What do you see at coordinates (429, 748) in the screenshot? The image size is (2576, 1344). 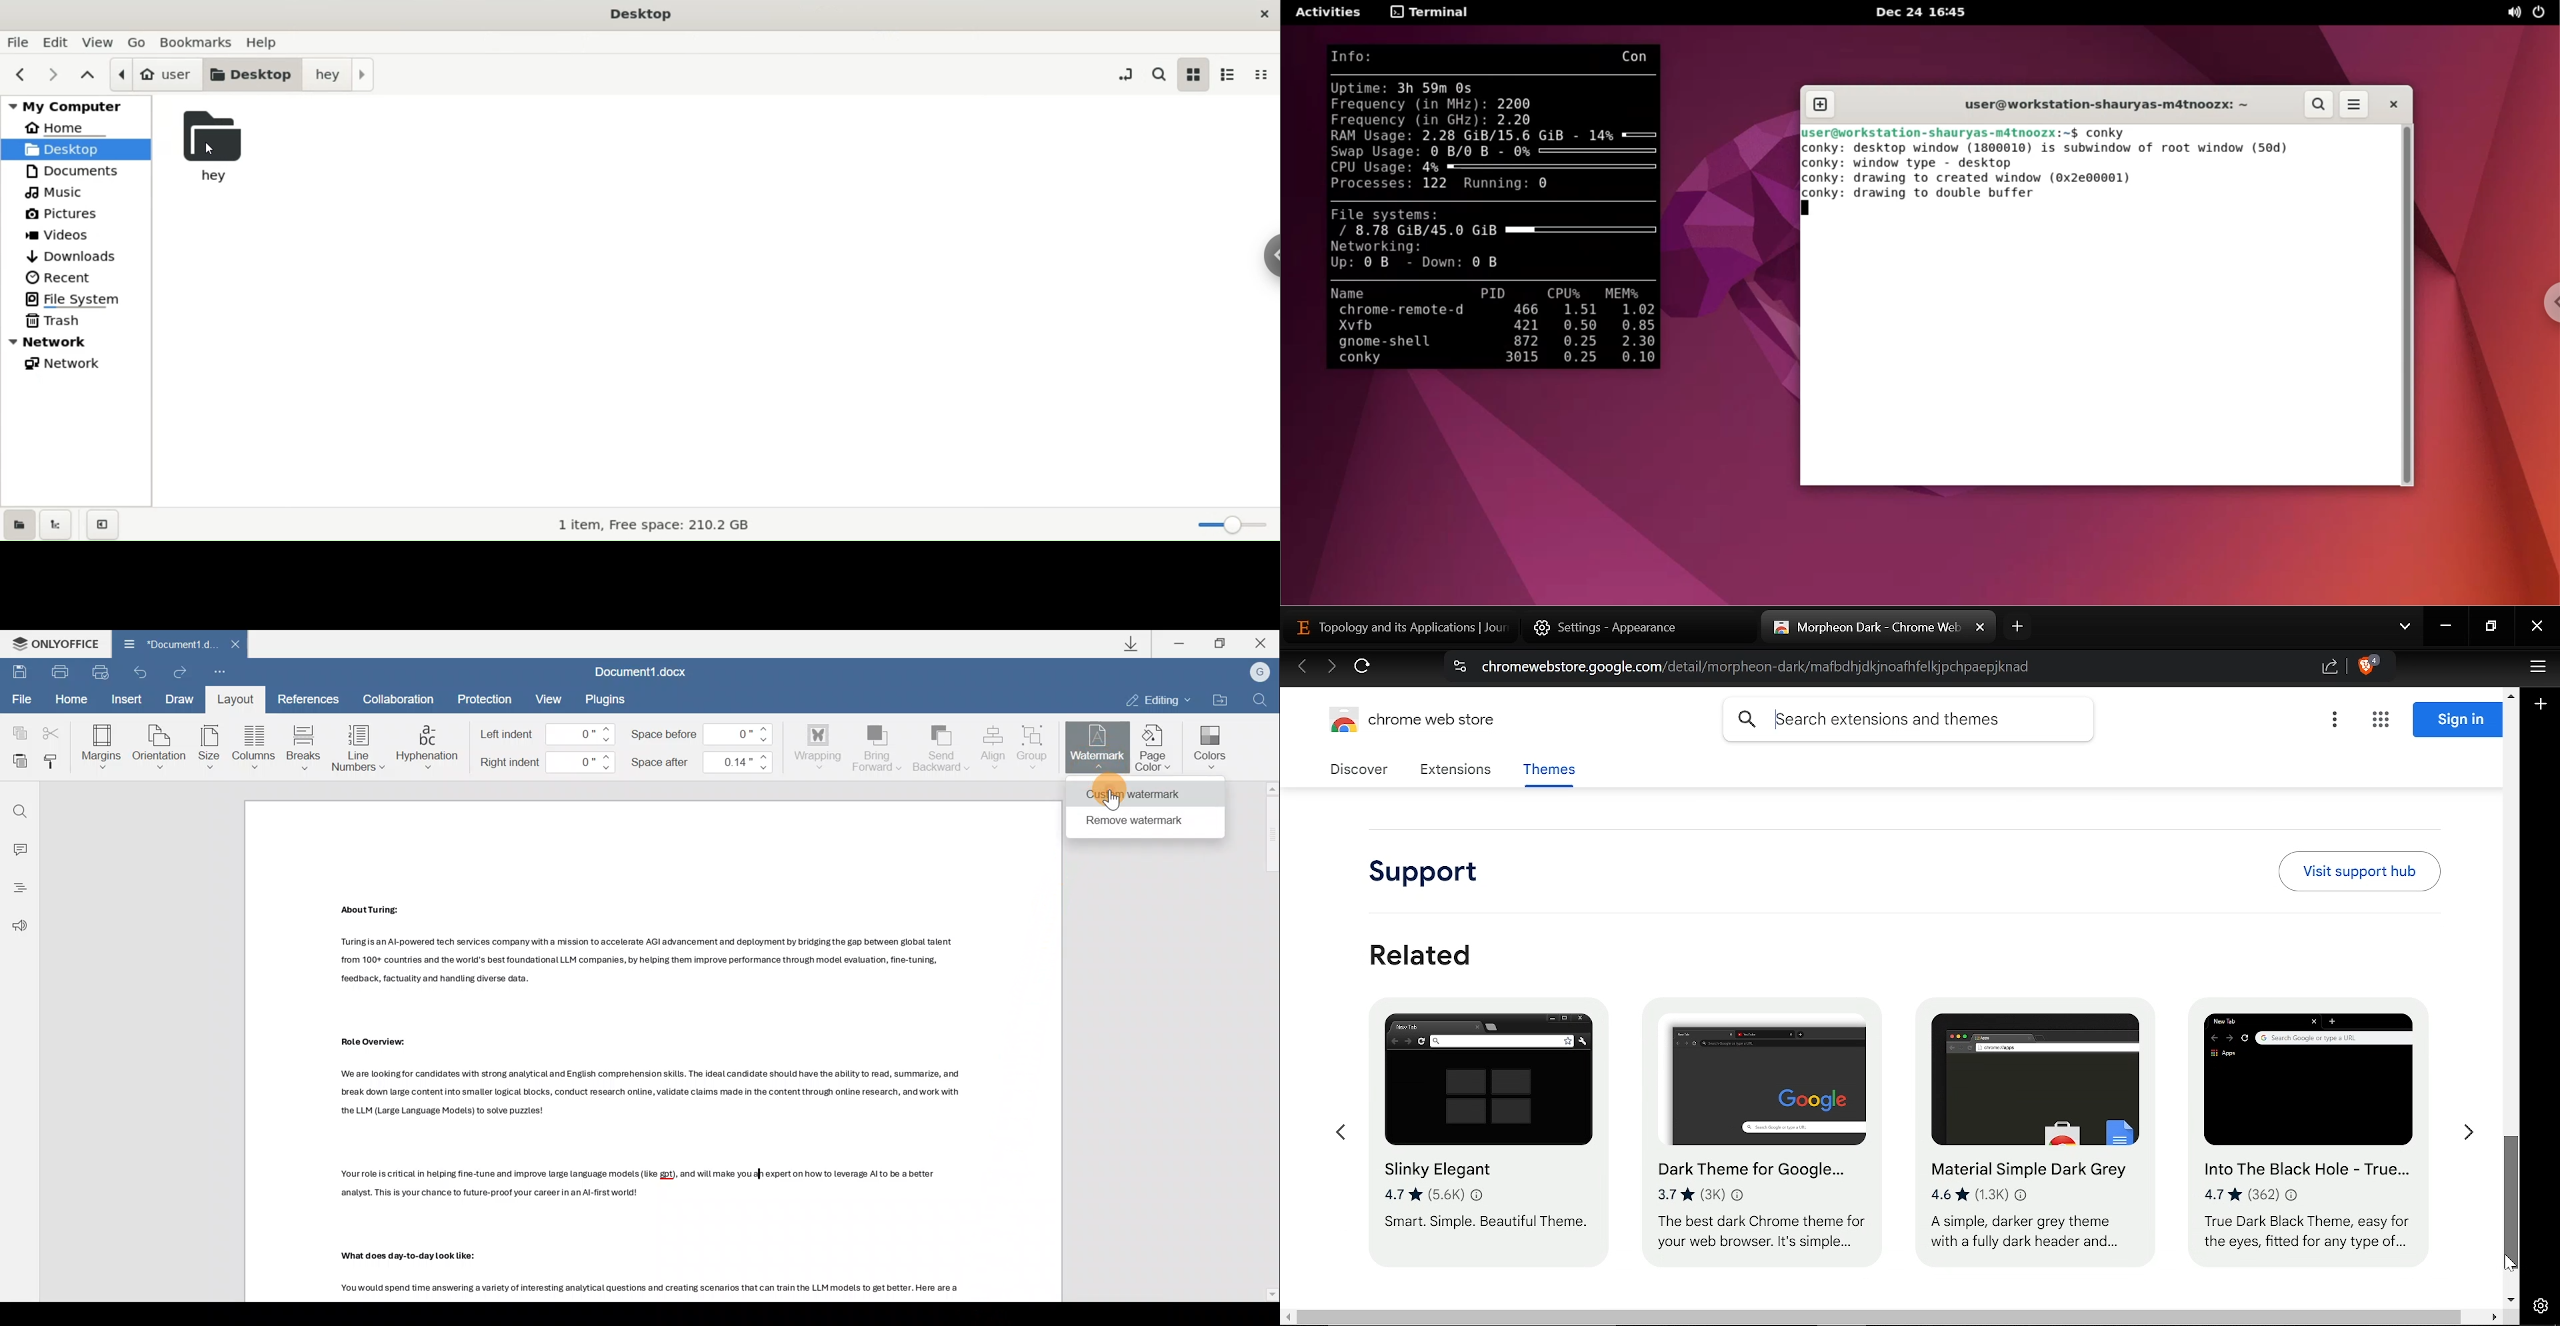 I see `Hyphenation` at bounding box center [429, 748].